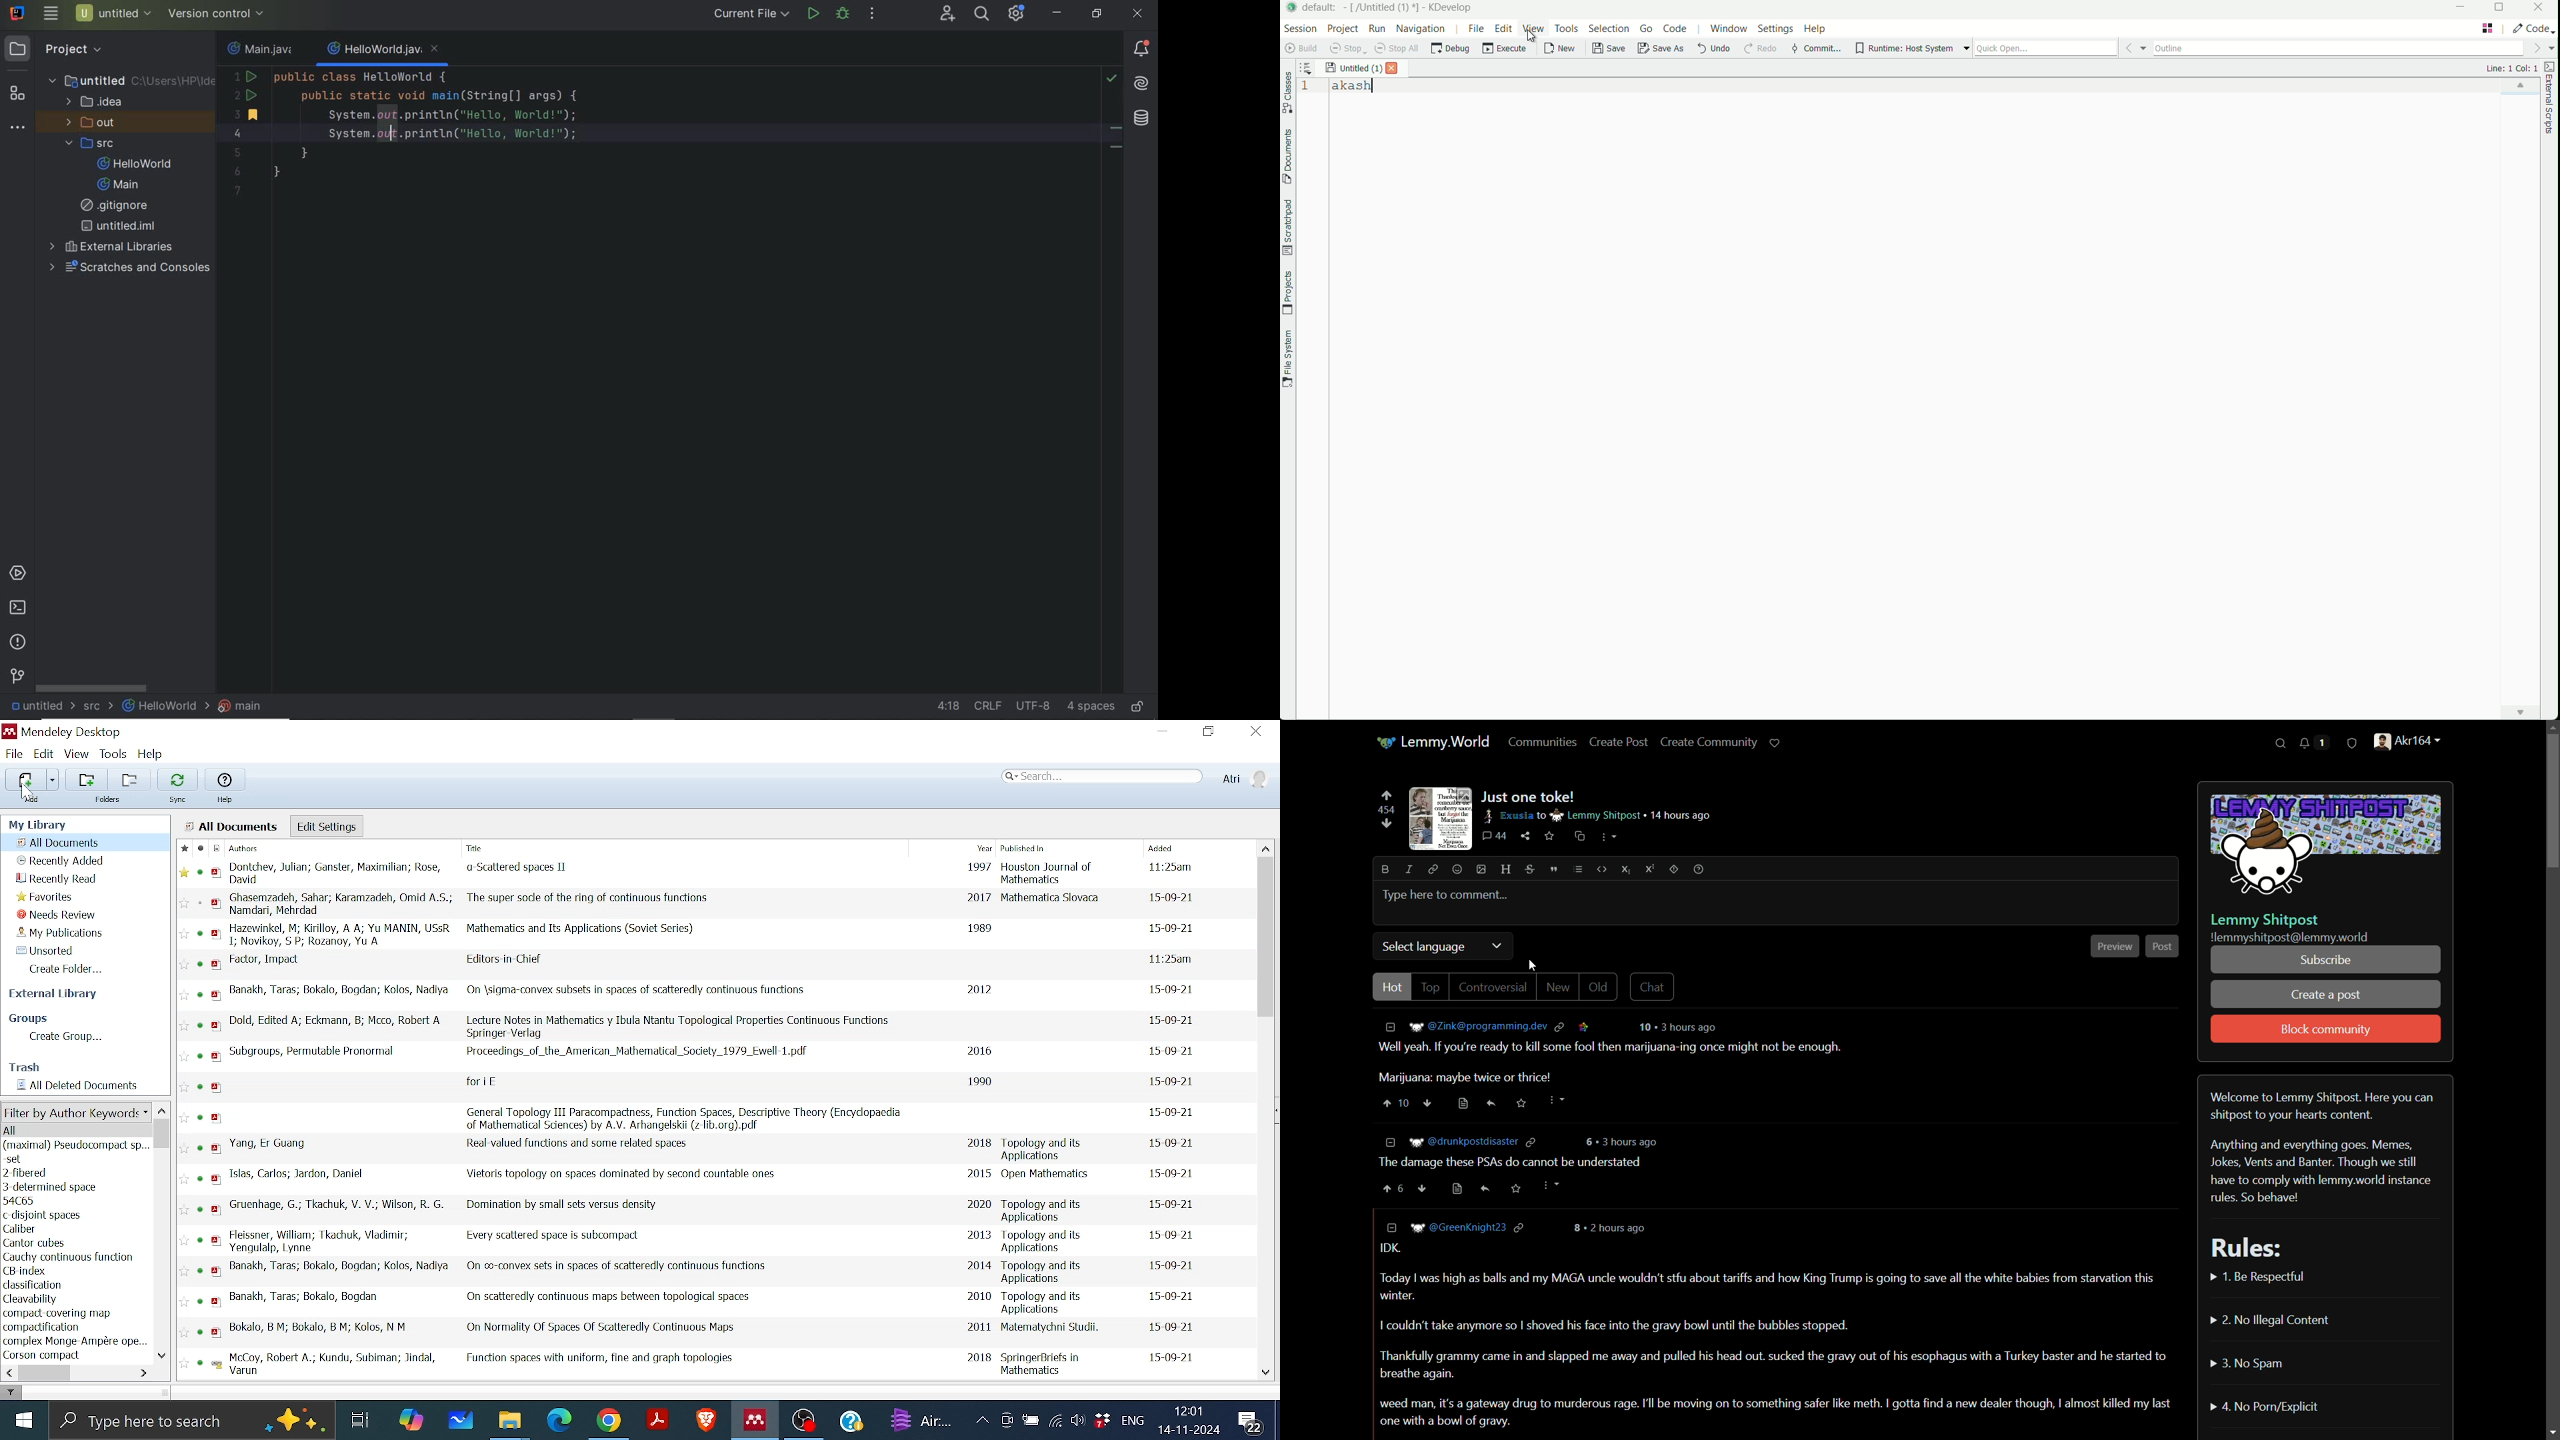 The image size is (2576, 1456). I want to click on 6, so click(1404, 1187).